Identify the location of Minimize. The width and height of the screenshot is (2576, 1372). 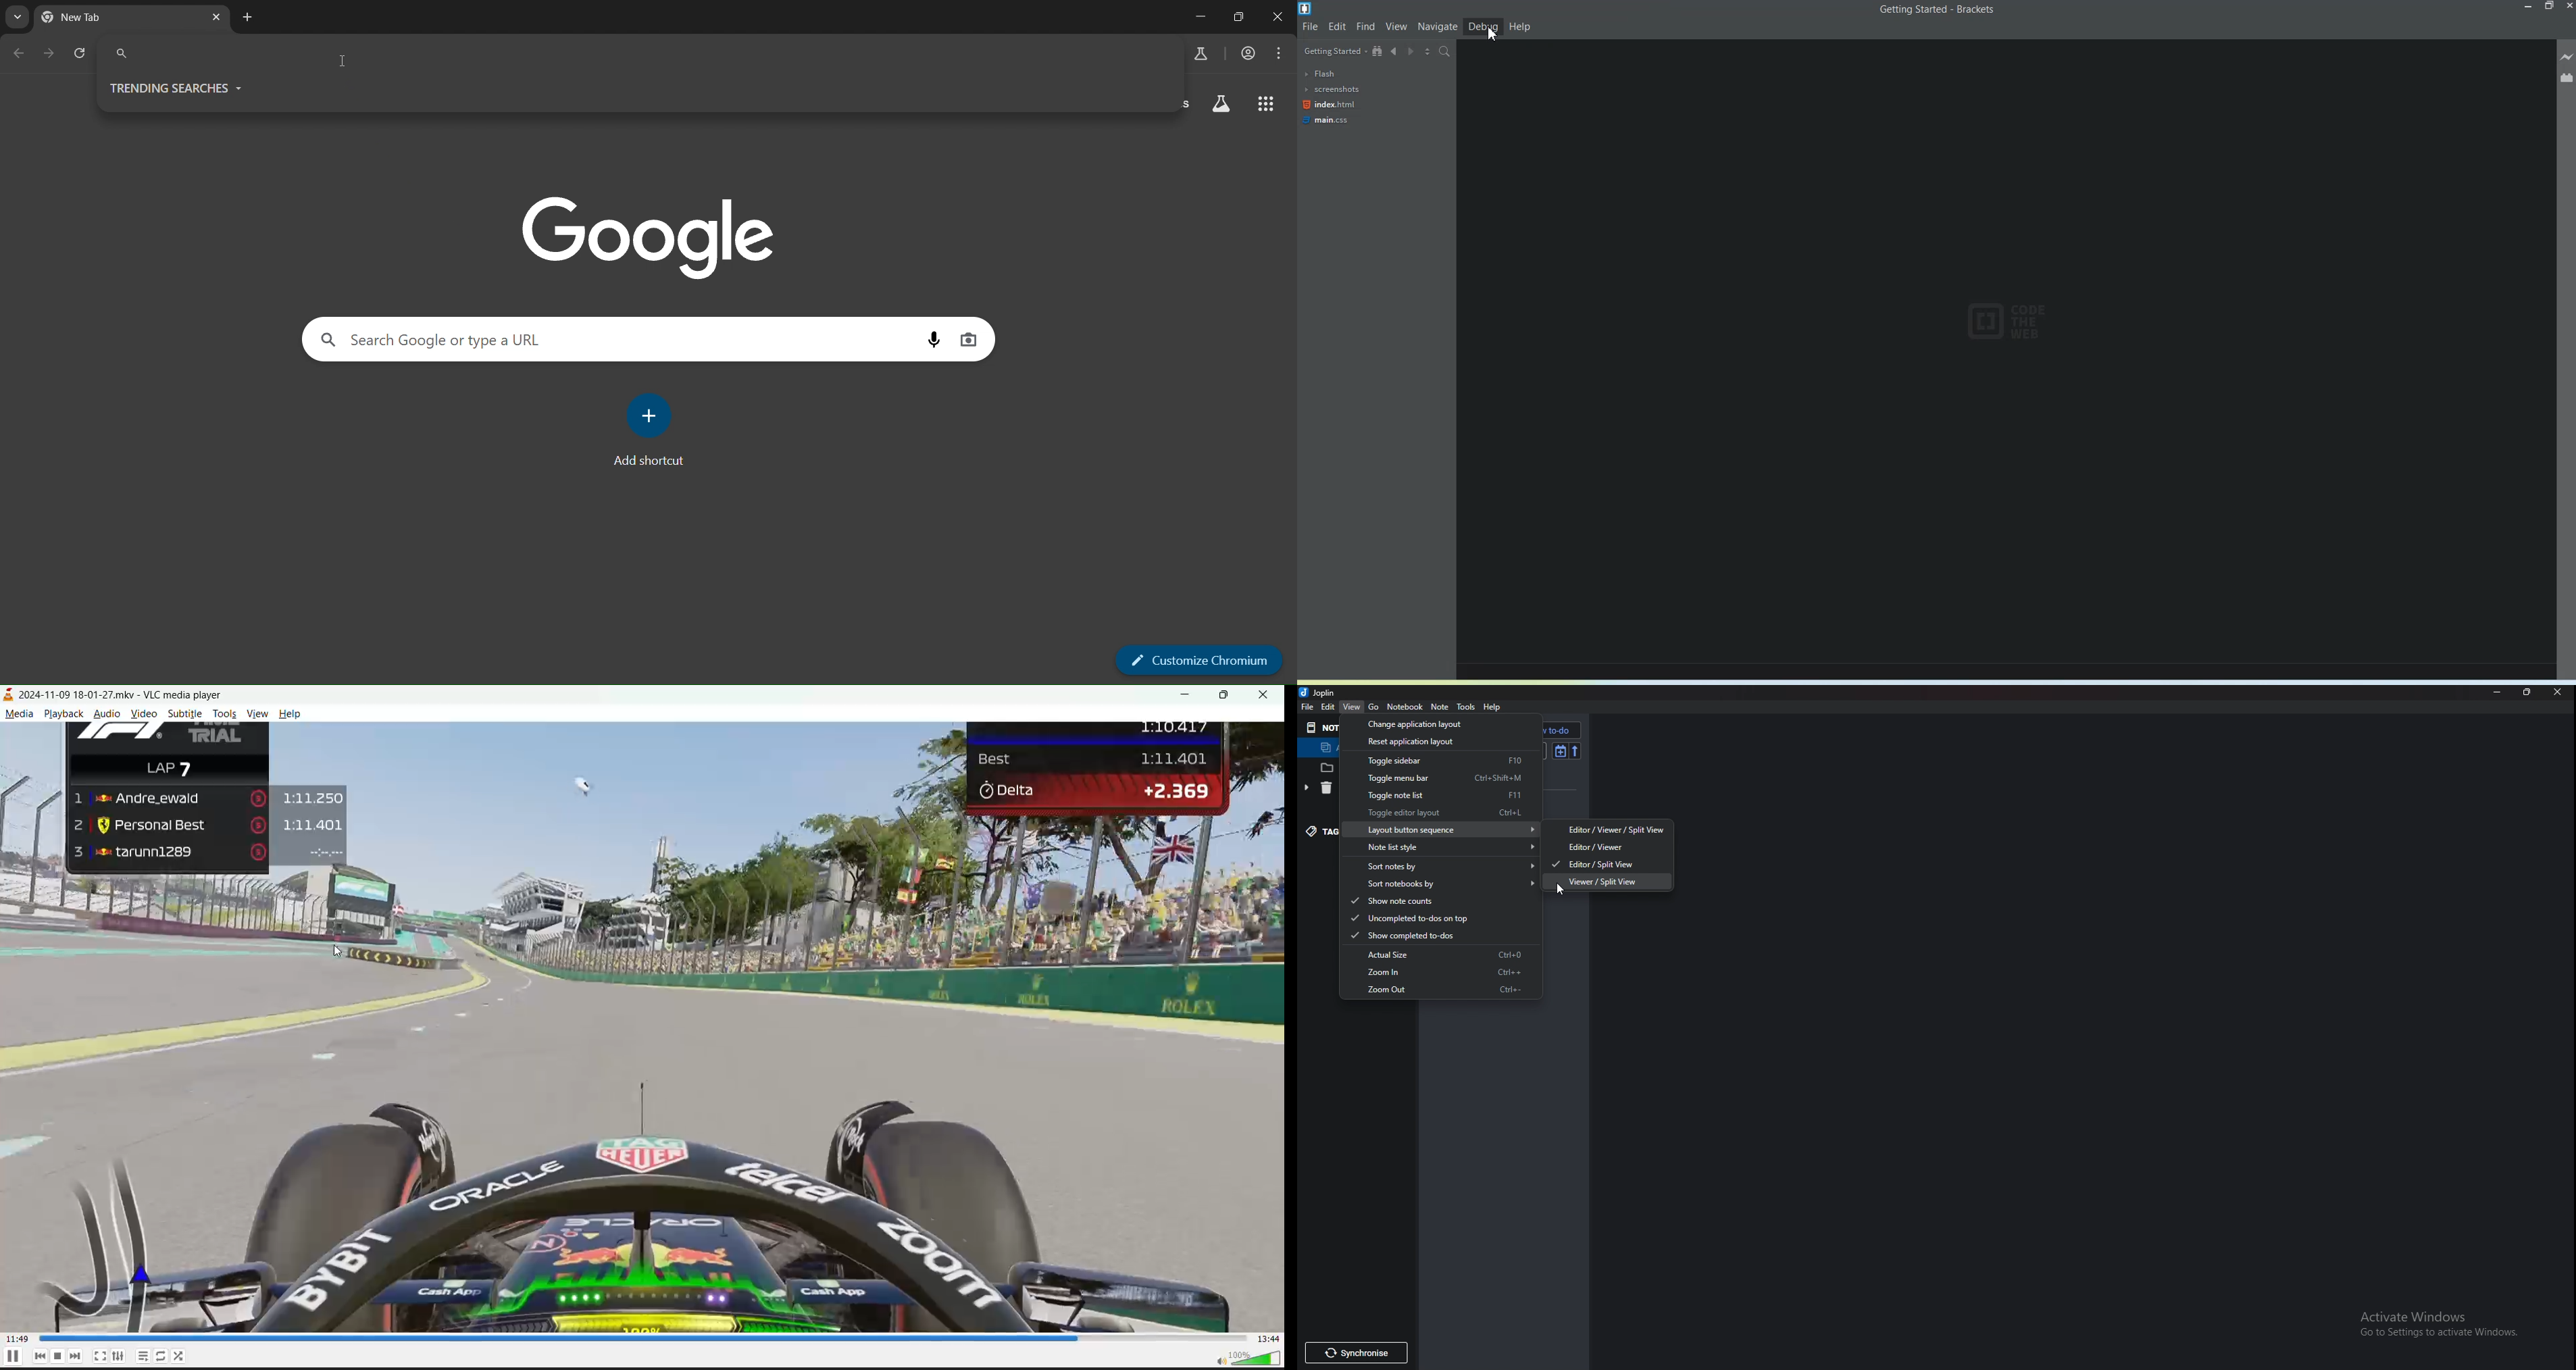
(2531, 7).